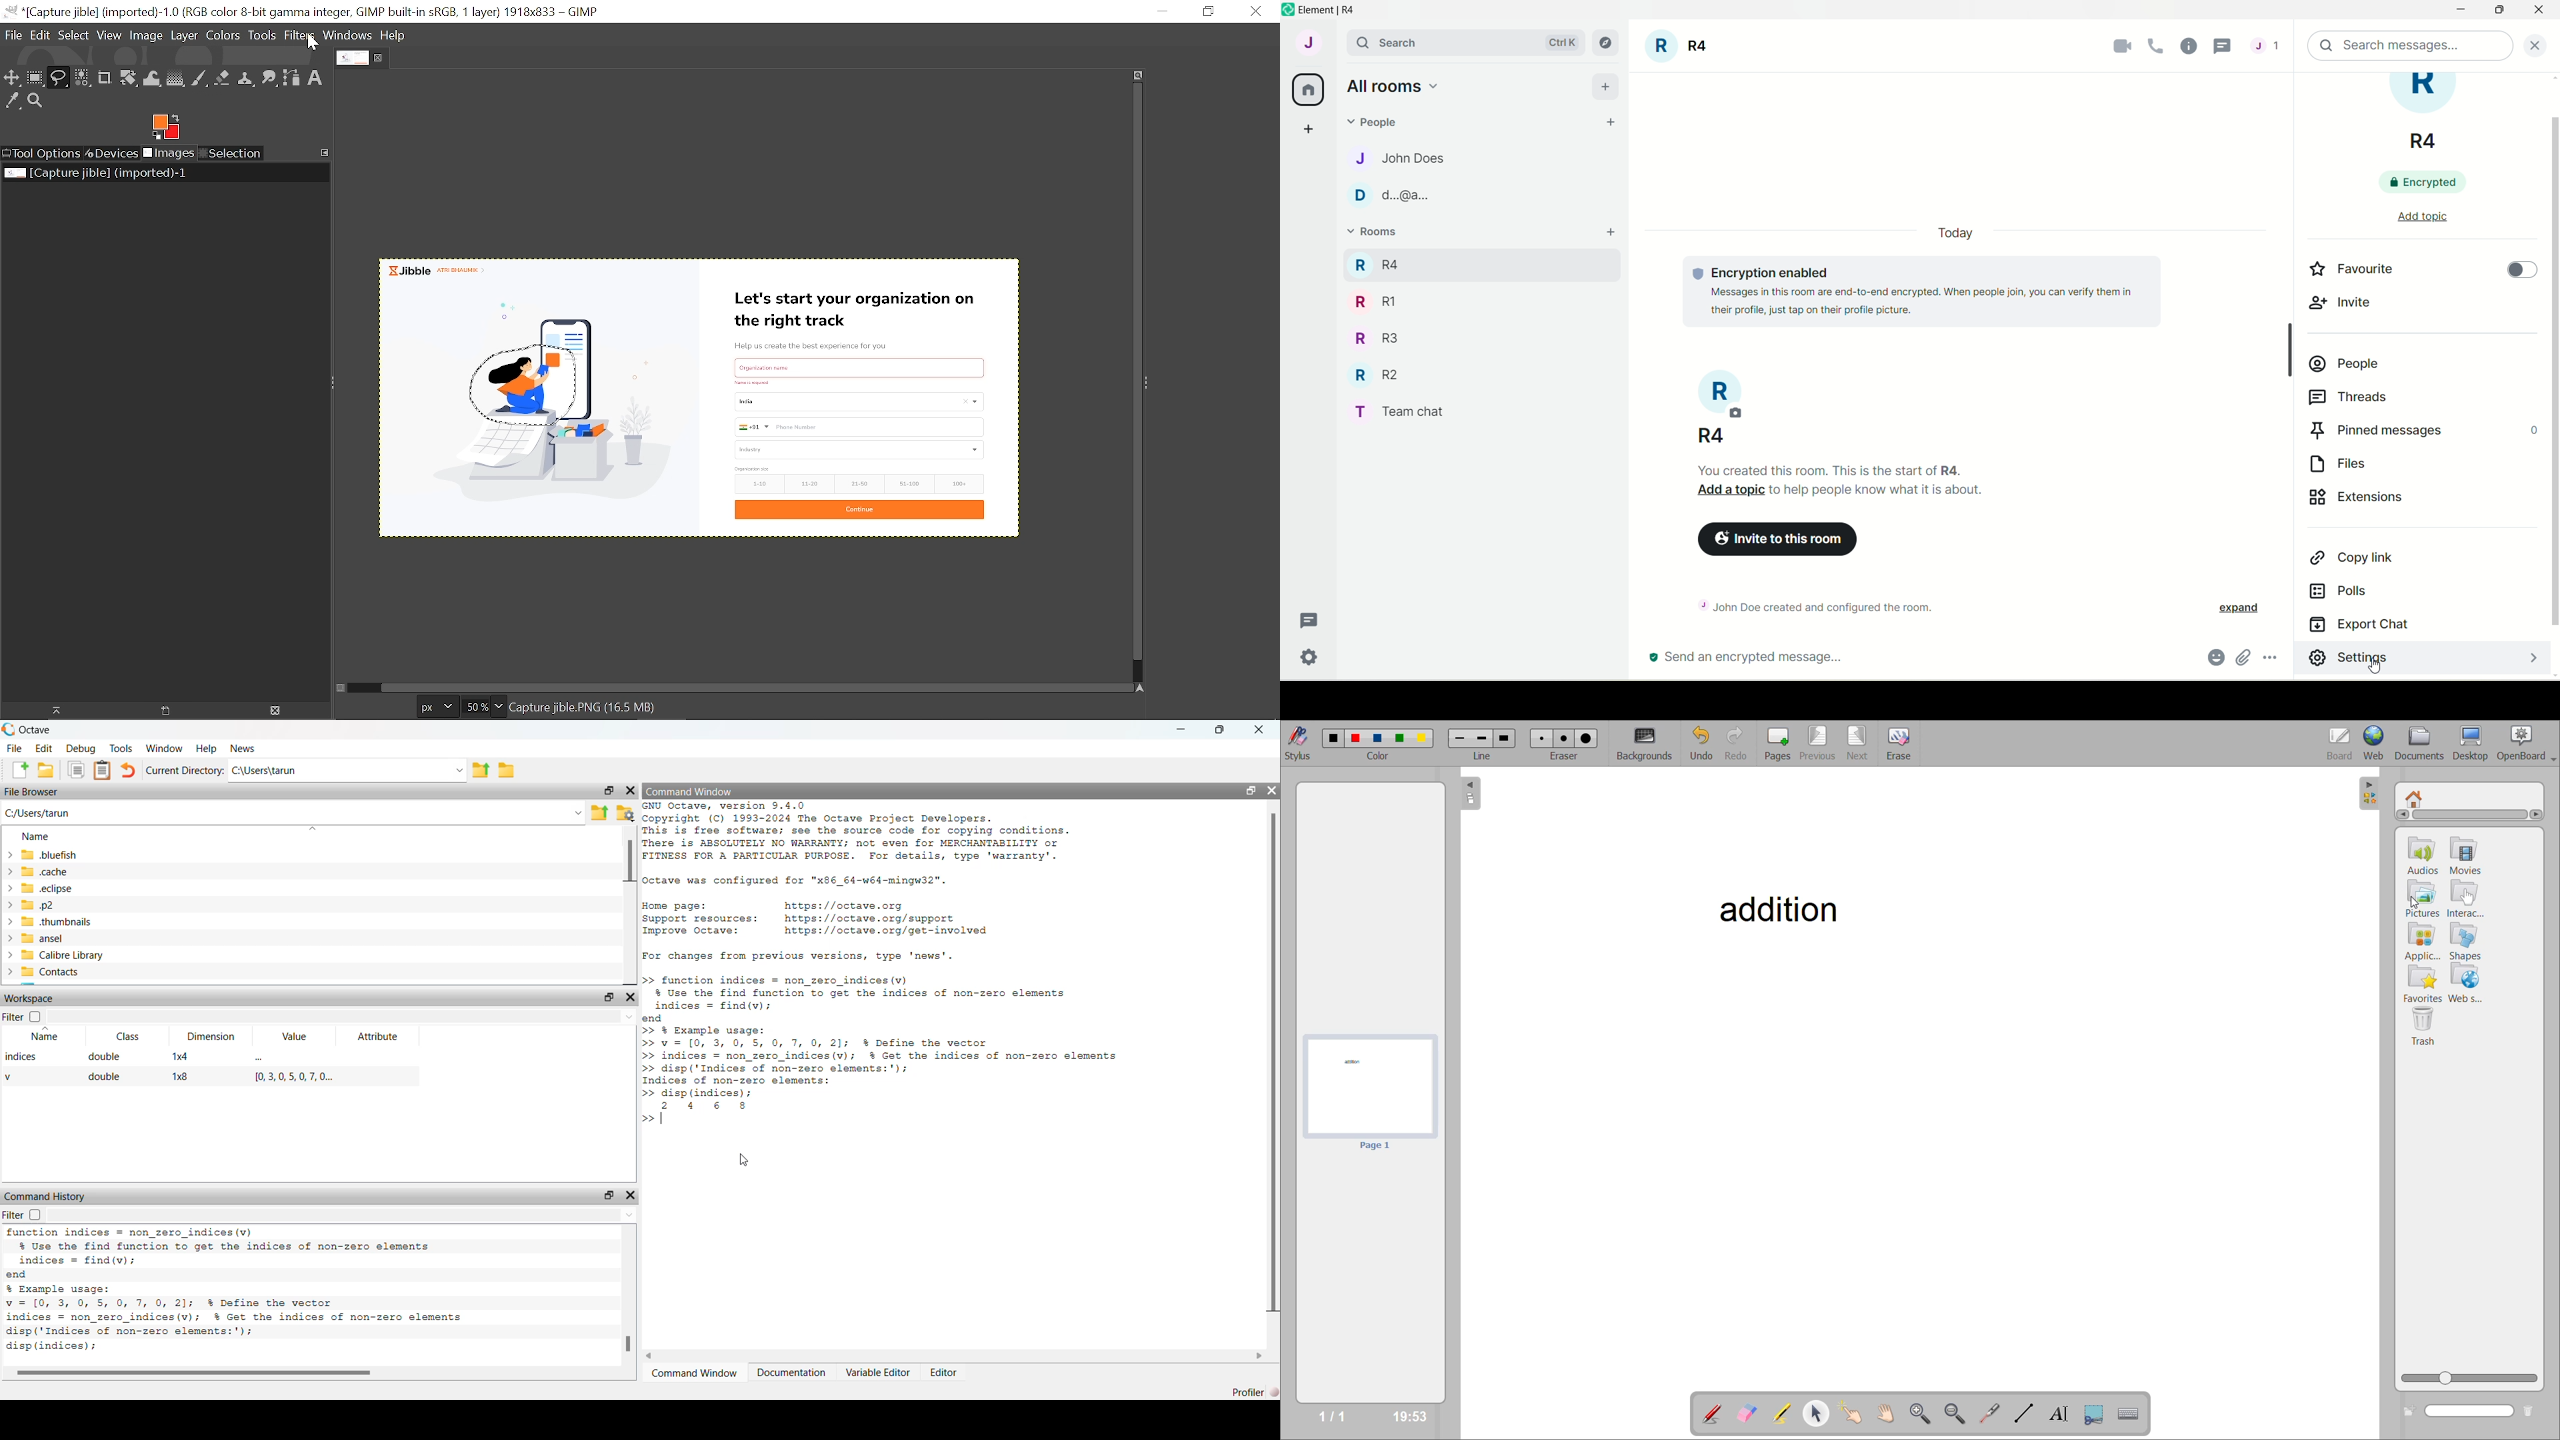 The image size is (2576, 1456). What do you see at coordinates (183, 1080) in the screenshot?
I see `1x8` at bounding box center [183, 1080].